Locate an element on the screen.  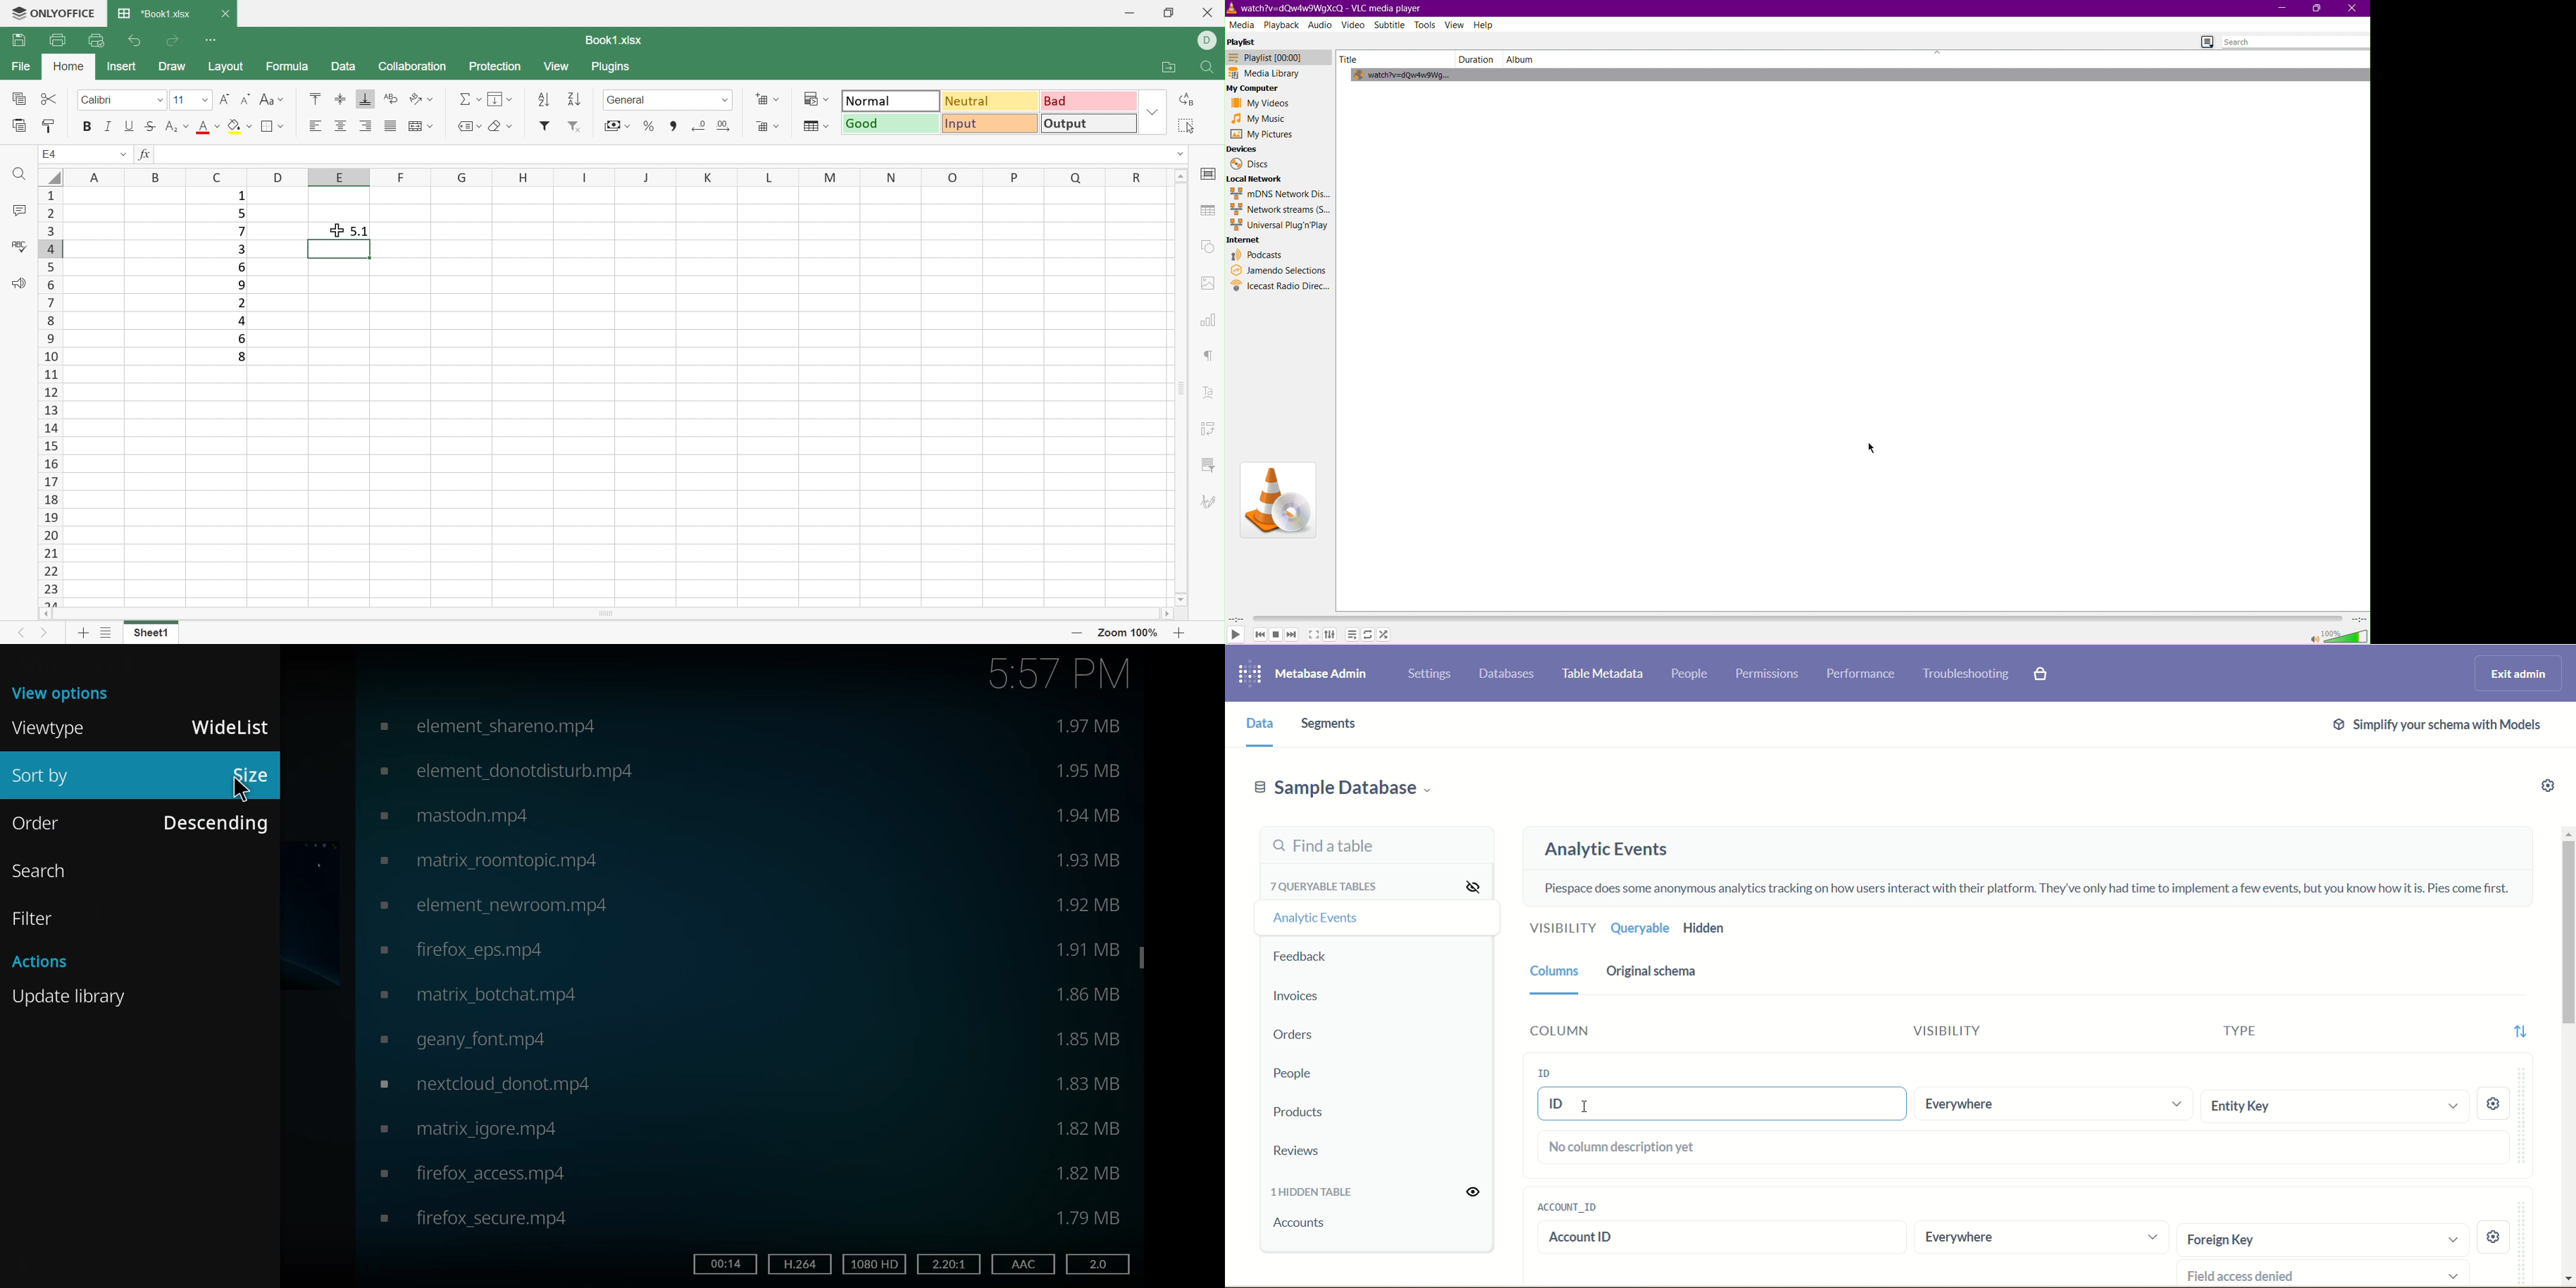
size is located at coordinates (1088, 1173).